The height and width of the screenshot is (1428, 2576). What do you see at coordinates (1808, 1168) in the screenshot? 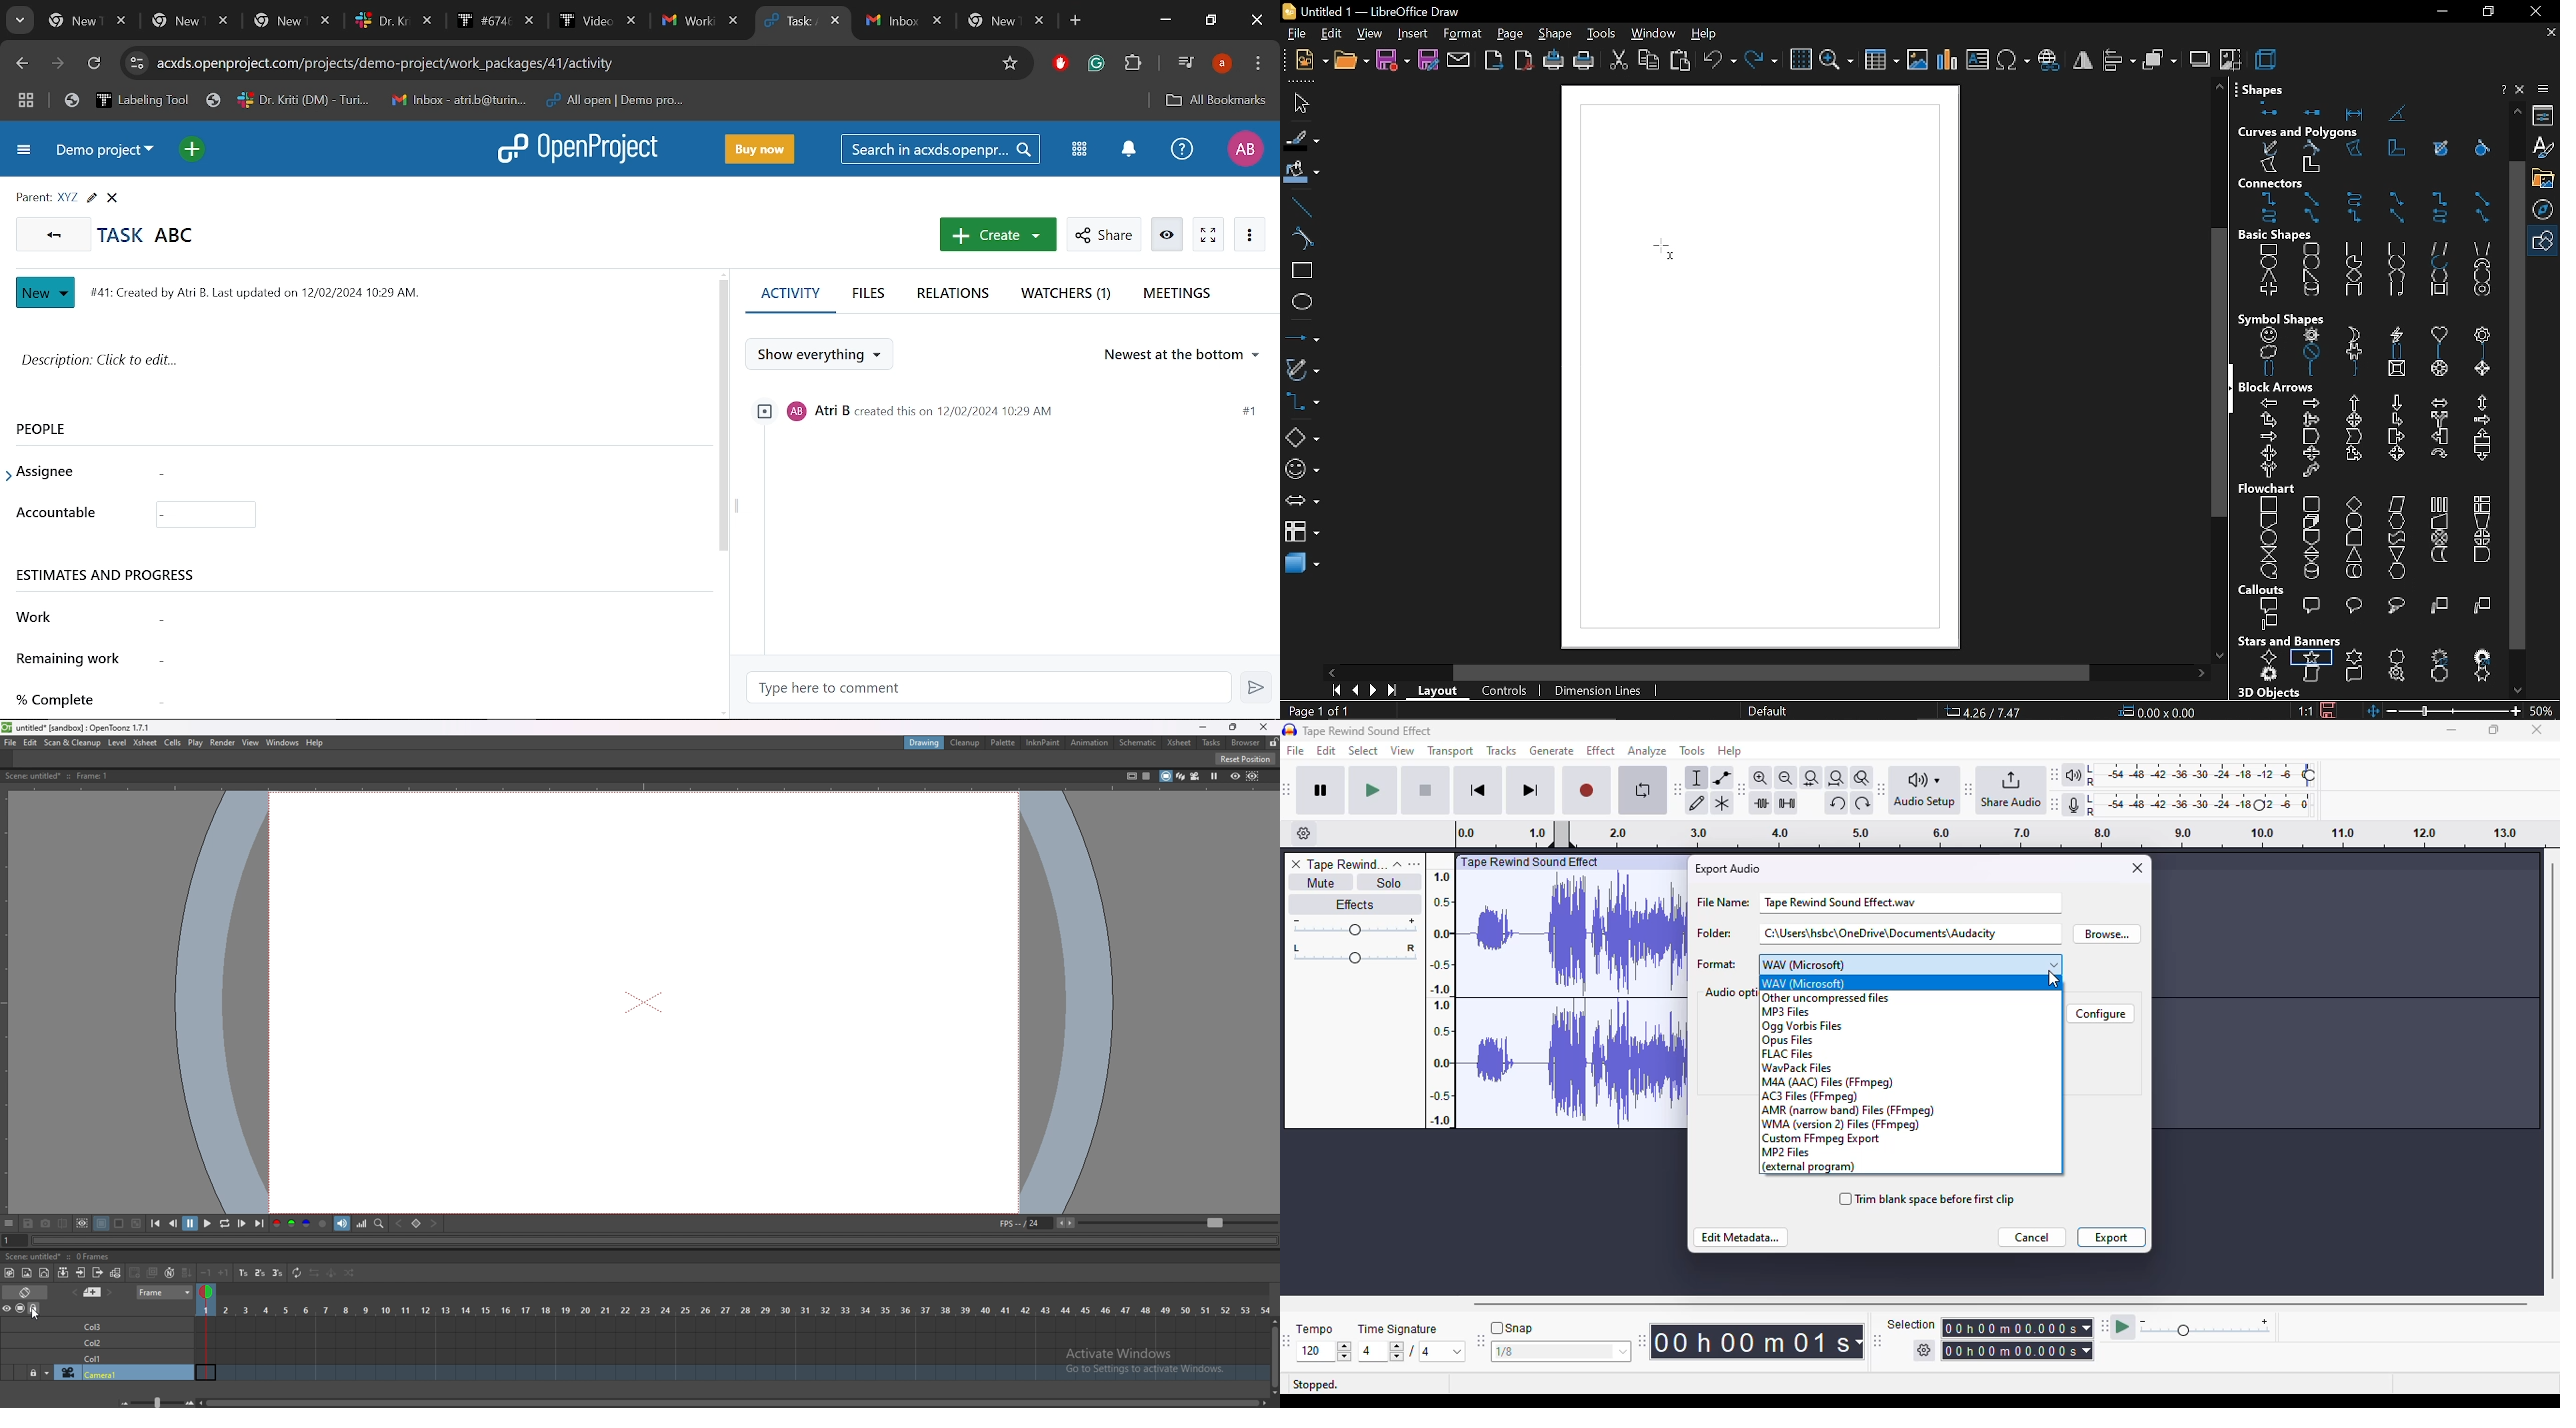
I see `external program` at bounding box center [1808, 1168].